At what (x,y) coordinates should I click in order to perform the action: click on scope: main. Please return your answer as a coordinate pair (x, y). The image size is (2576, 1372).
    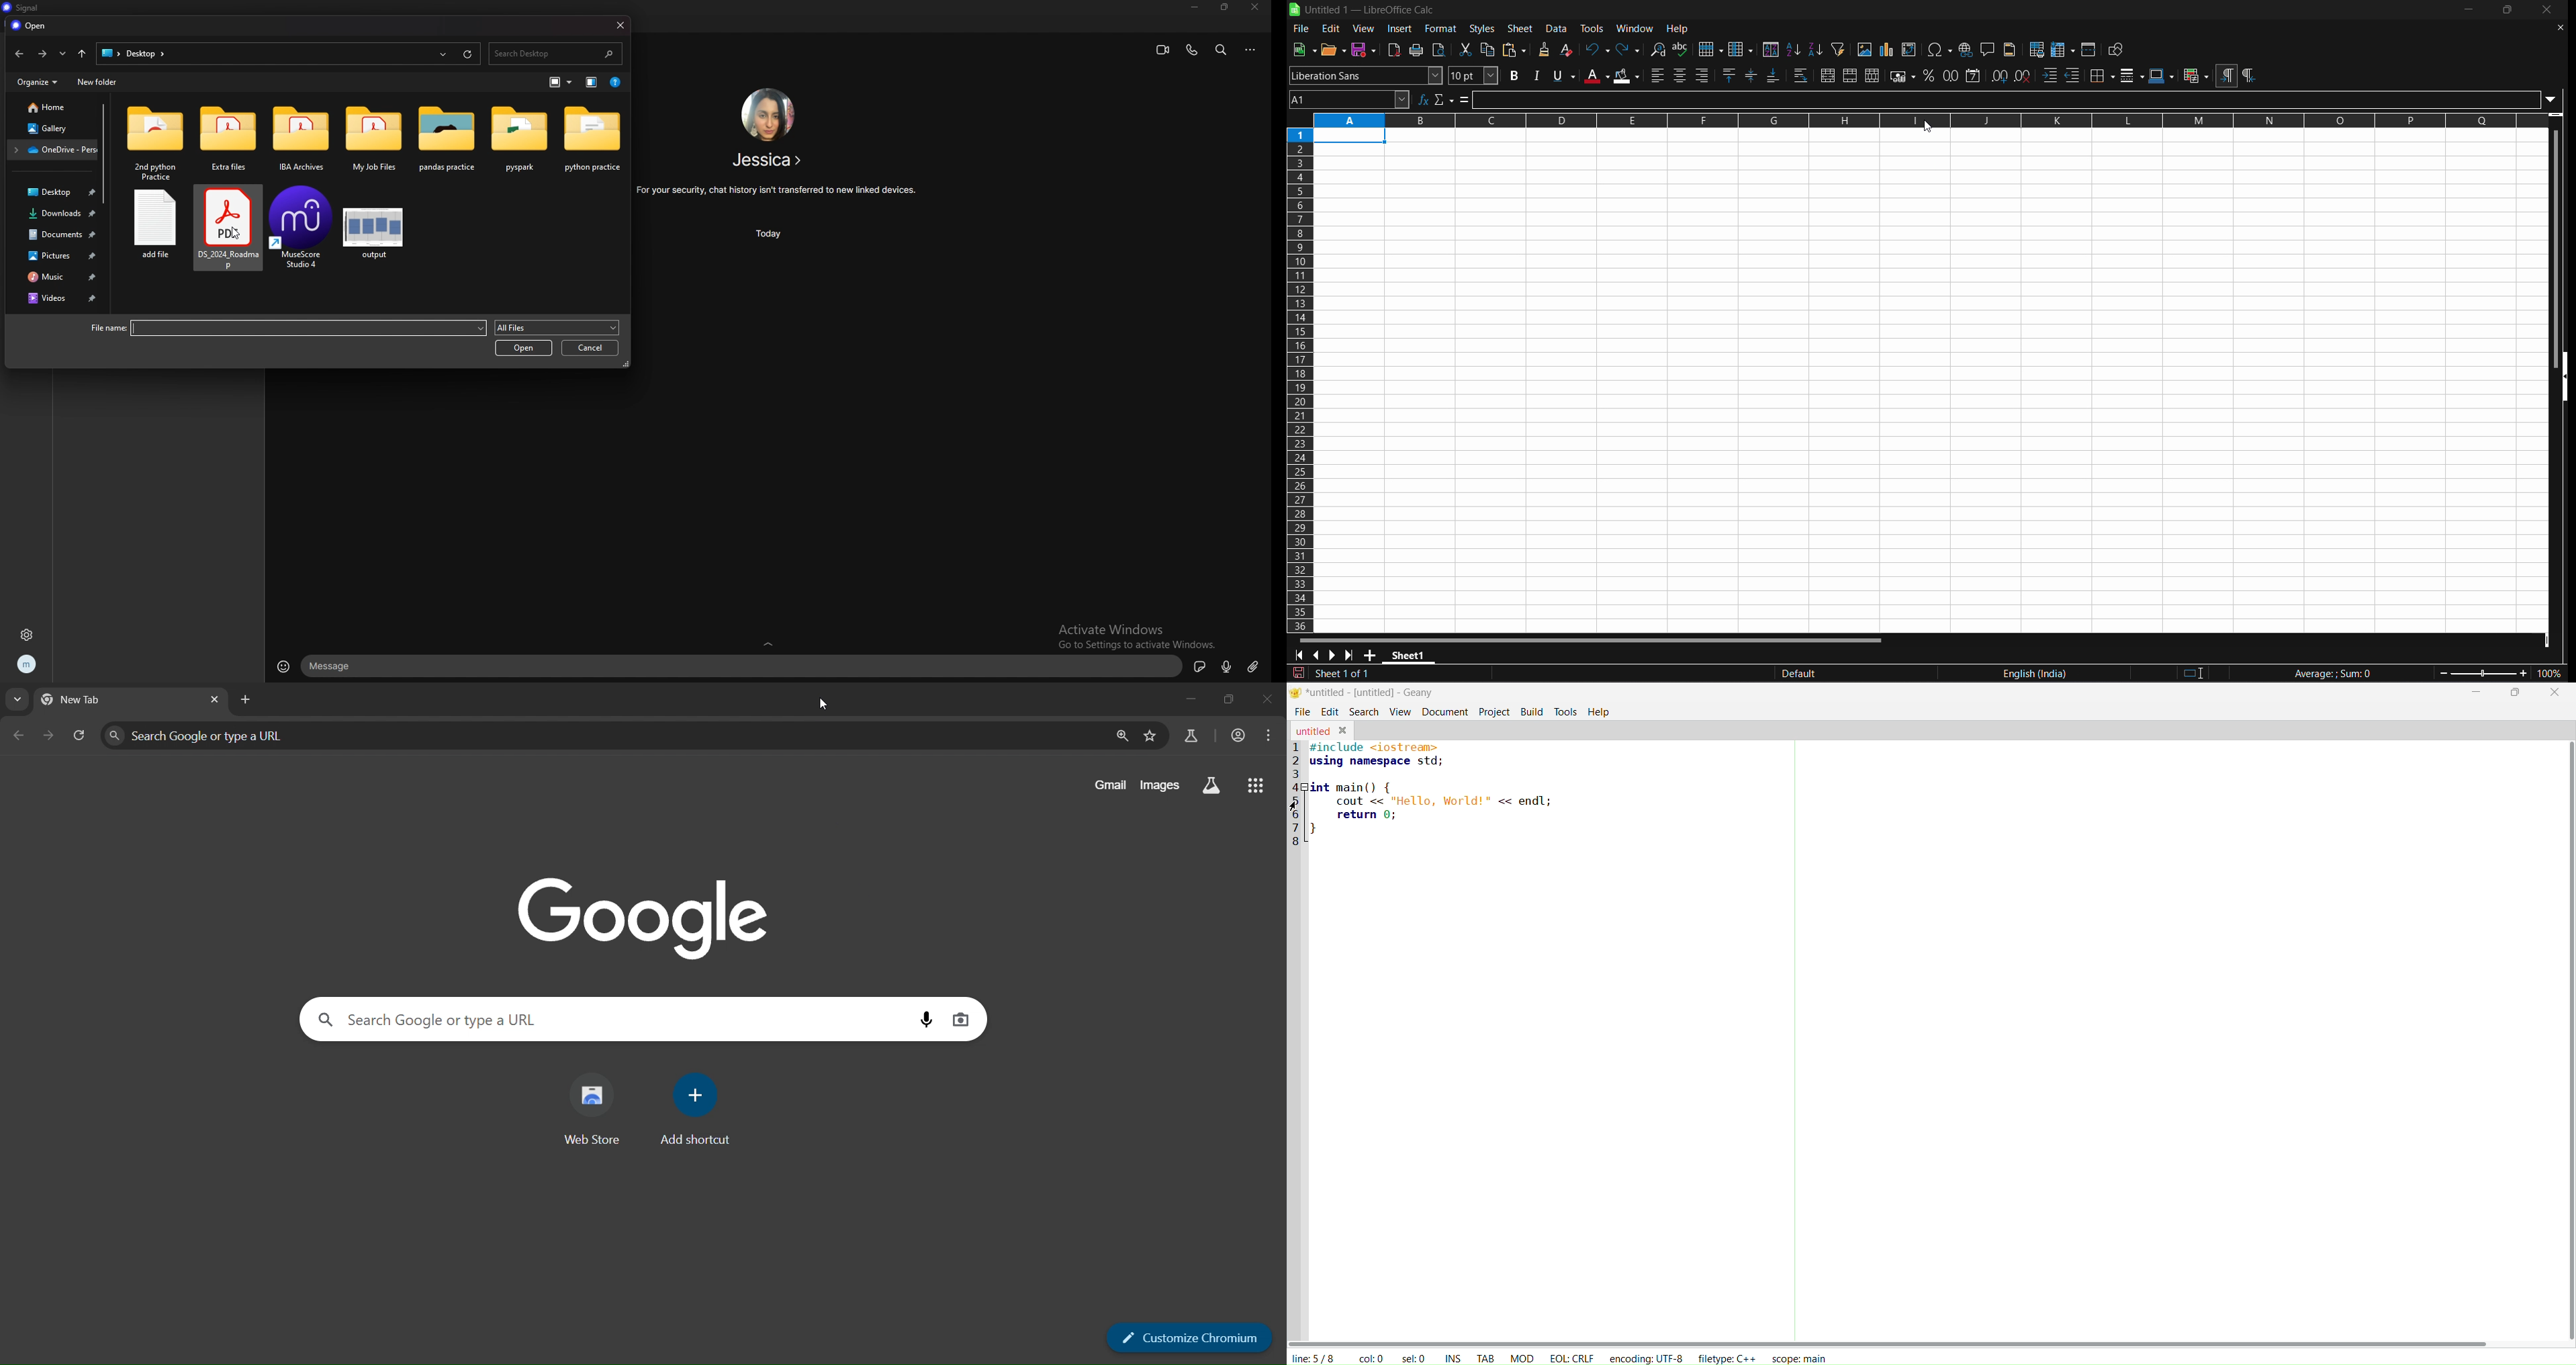
    Looking at the image, I should click on (1802, 1358).